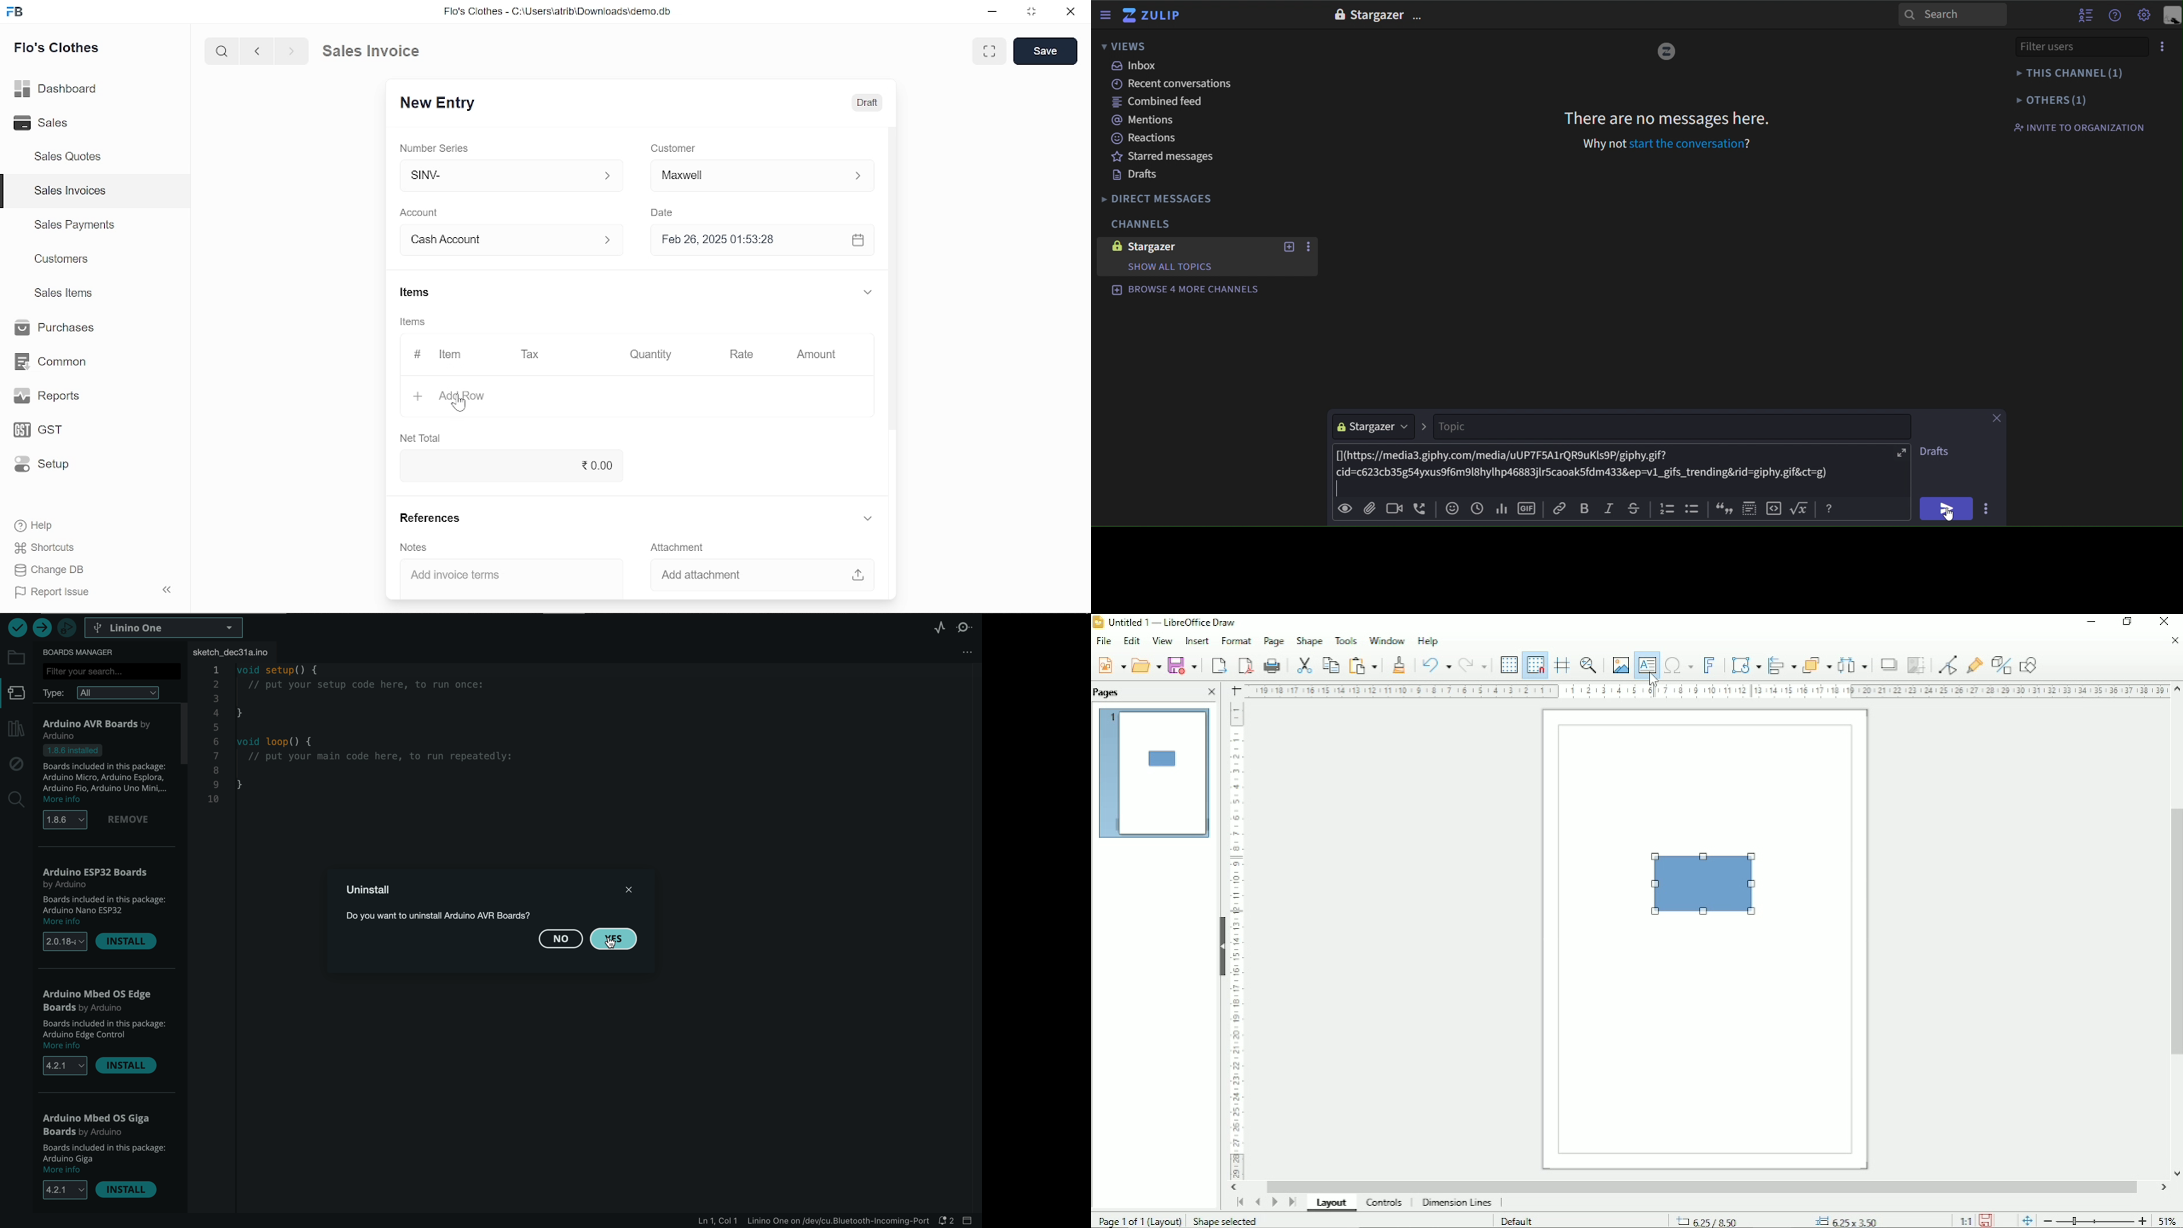 This screenshot has height=1232, width=2184. What do you see at coordinates (1139, 225) in the screenshot?
I see `channels` at bounding box center [1139, 225].